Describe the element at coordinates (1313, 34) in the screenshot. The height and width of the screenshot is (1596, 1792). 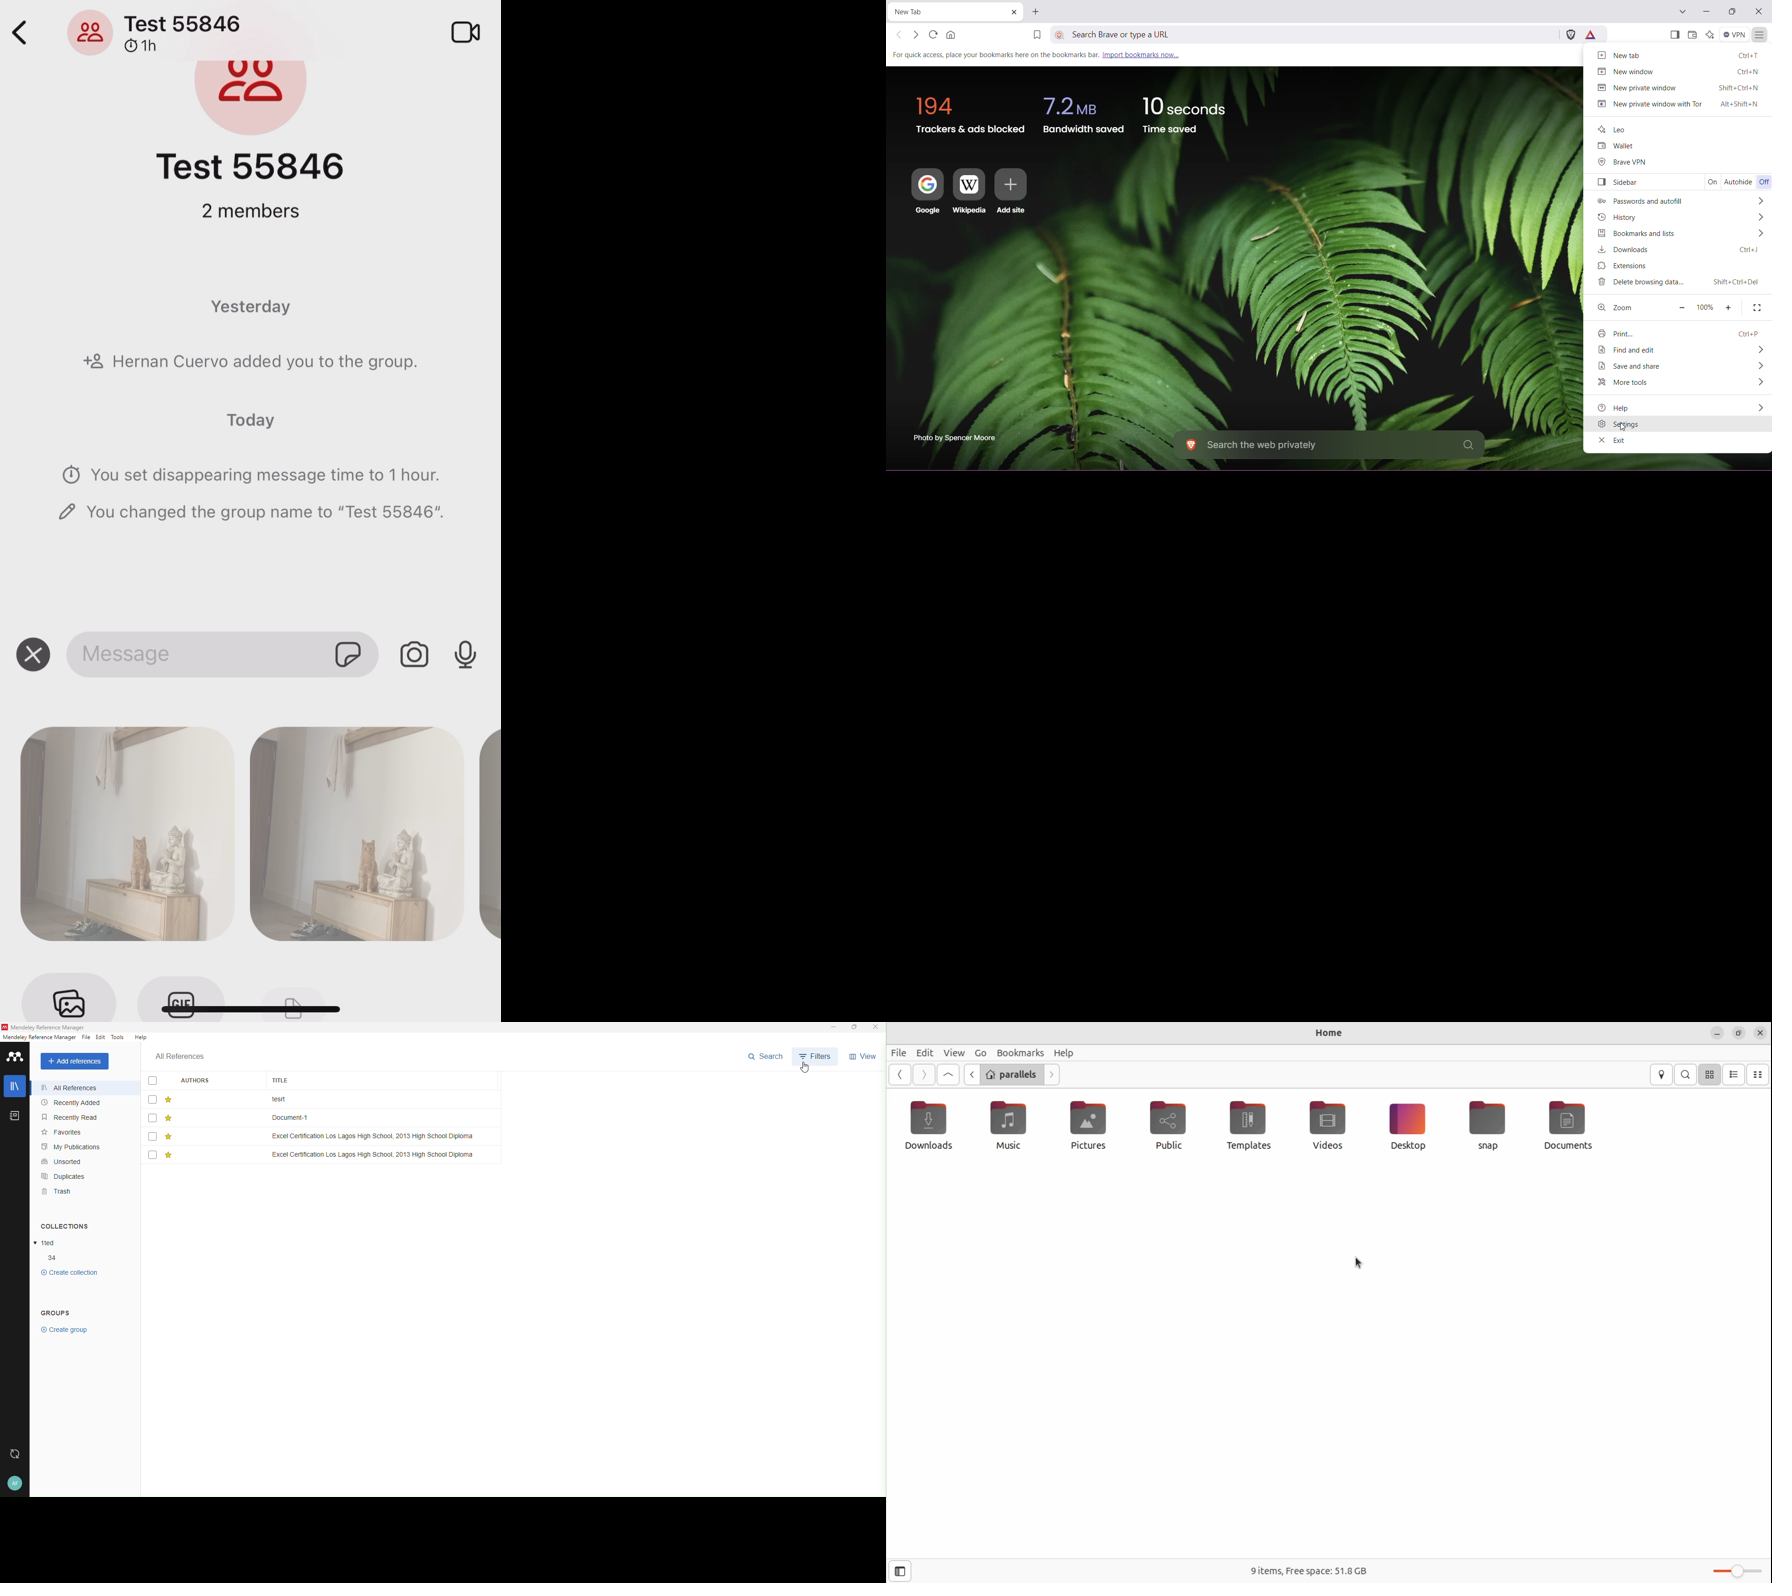
I see `Search Brave or type a URL` at that location.